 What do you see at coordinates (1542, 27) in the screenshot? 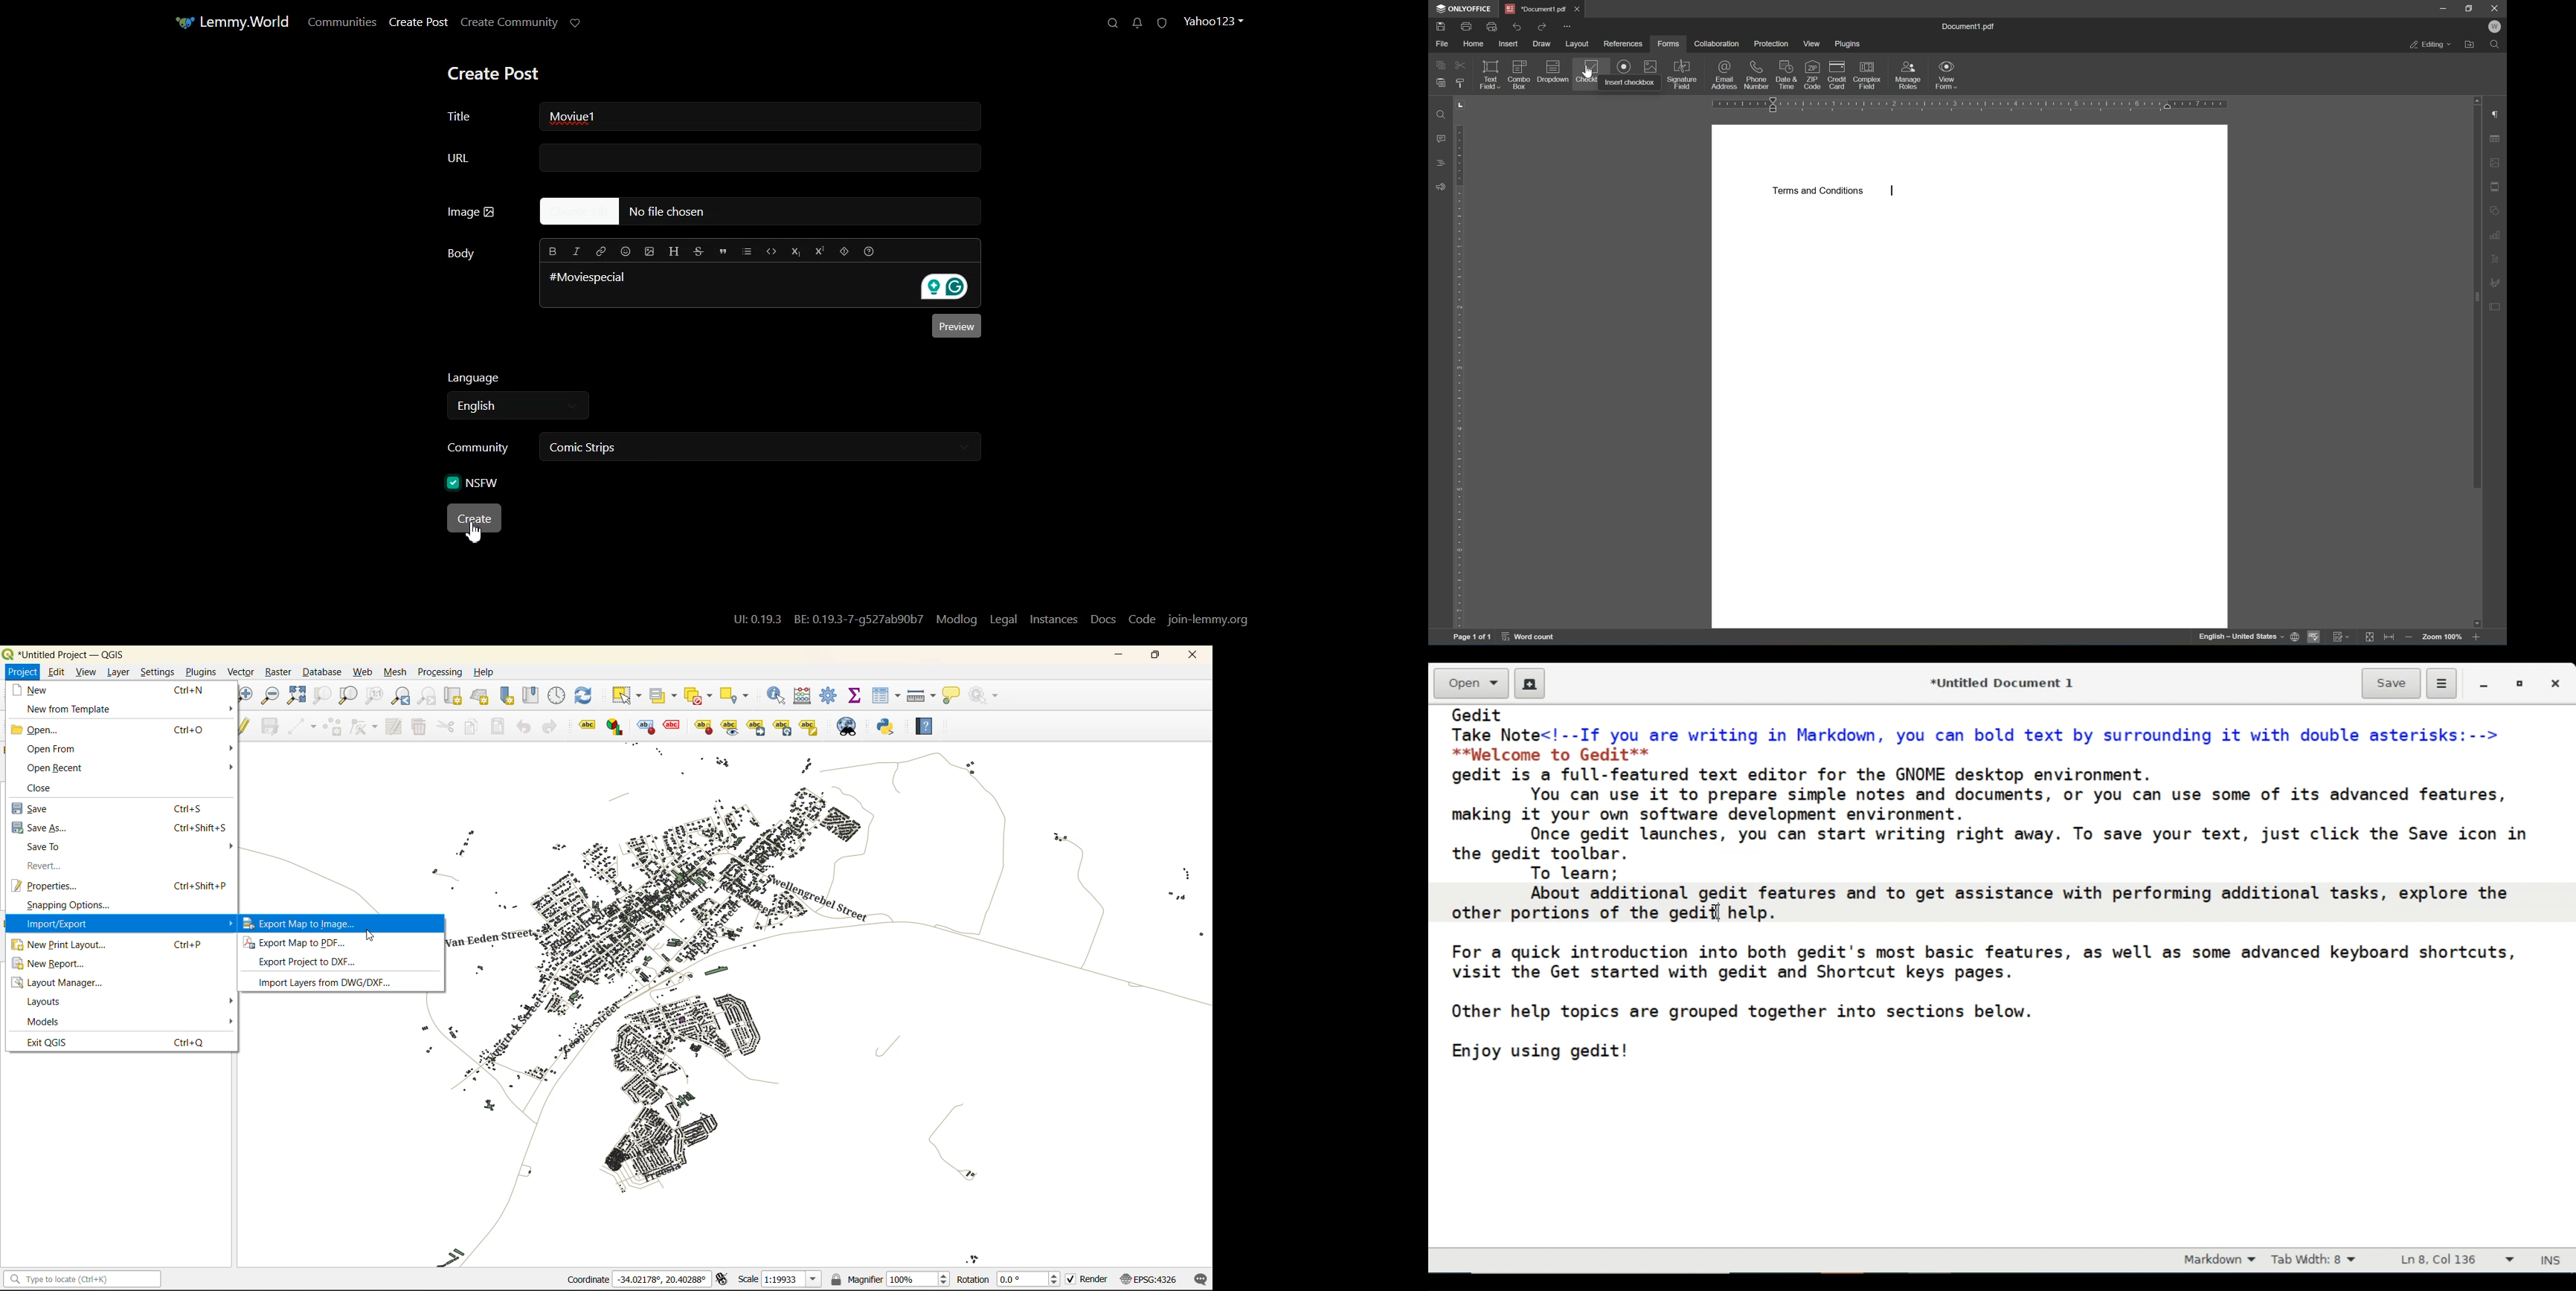
I see `redo` at bounding box center [1542, 27].